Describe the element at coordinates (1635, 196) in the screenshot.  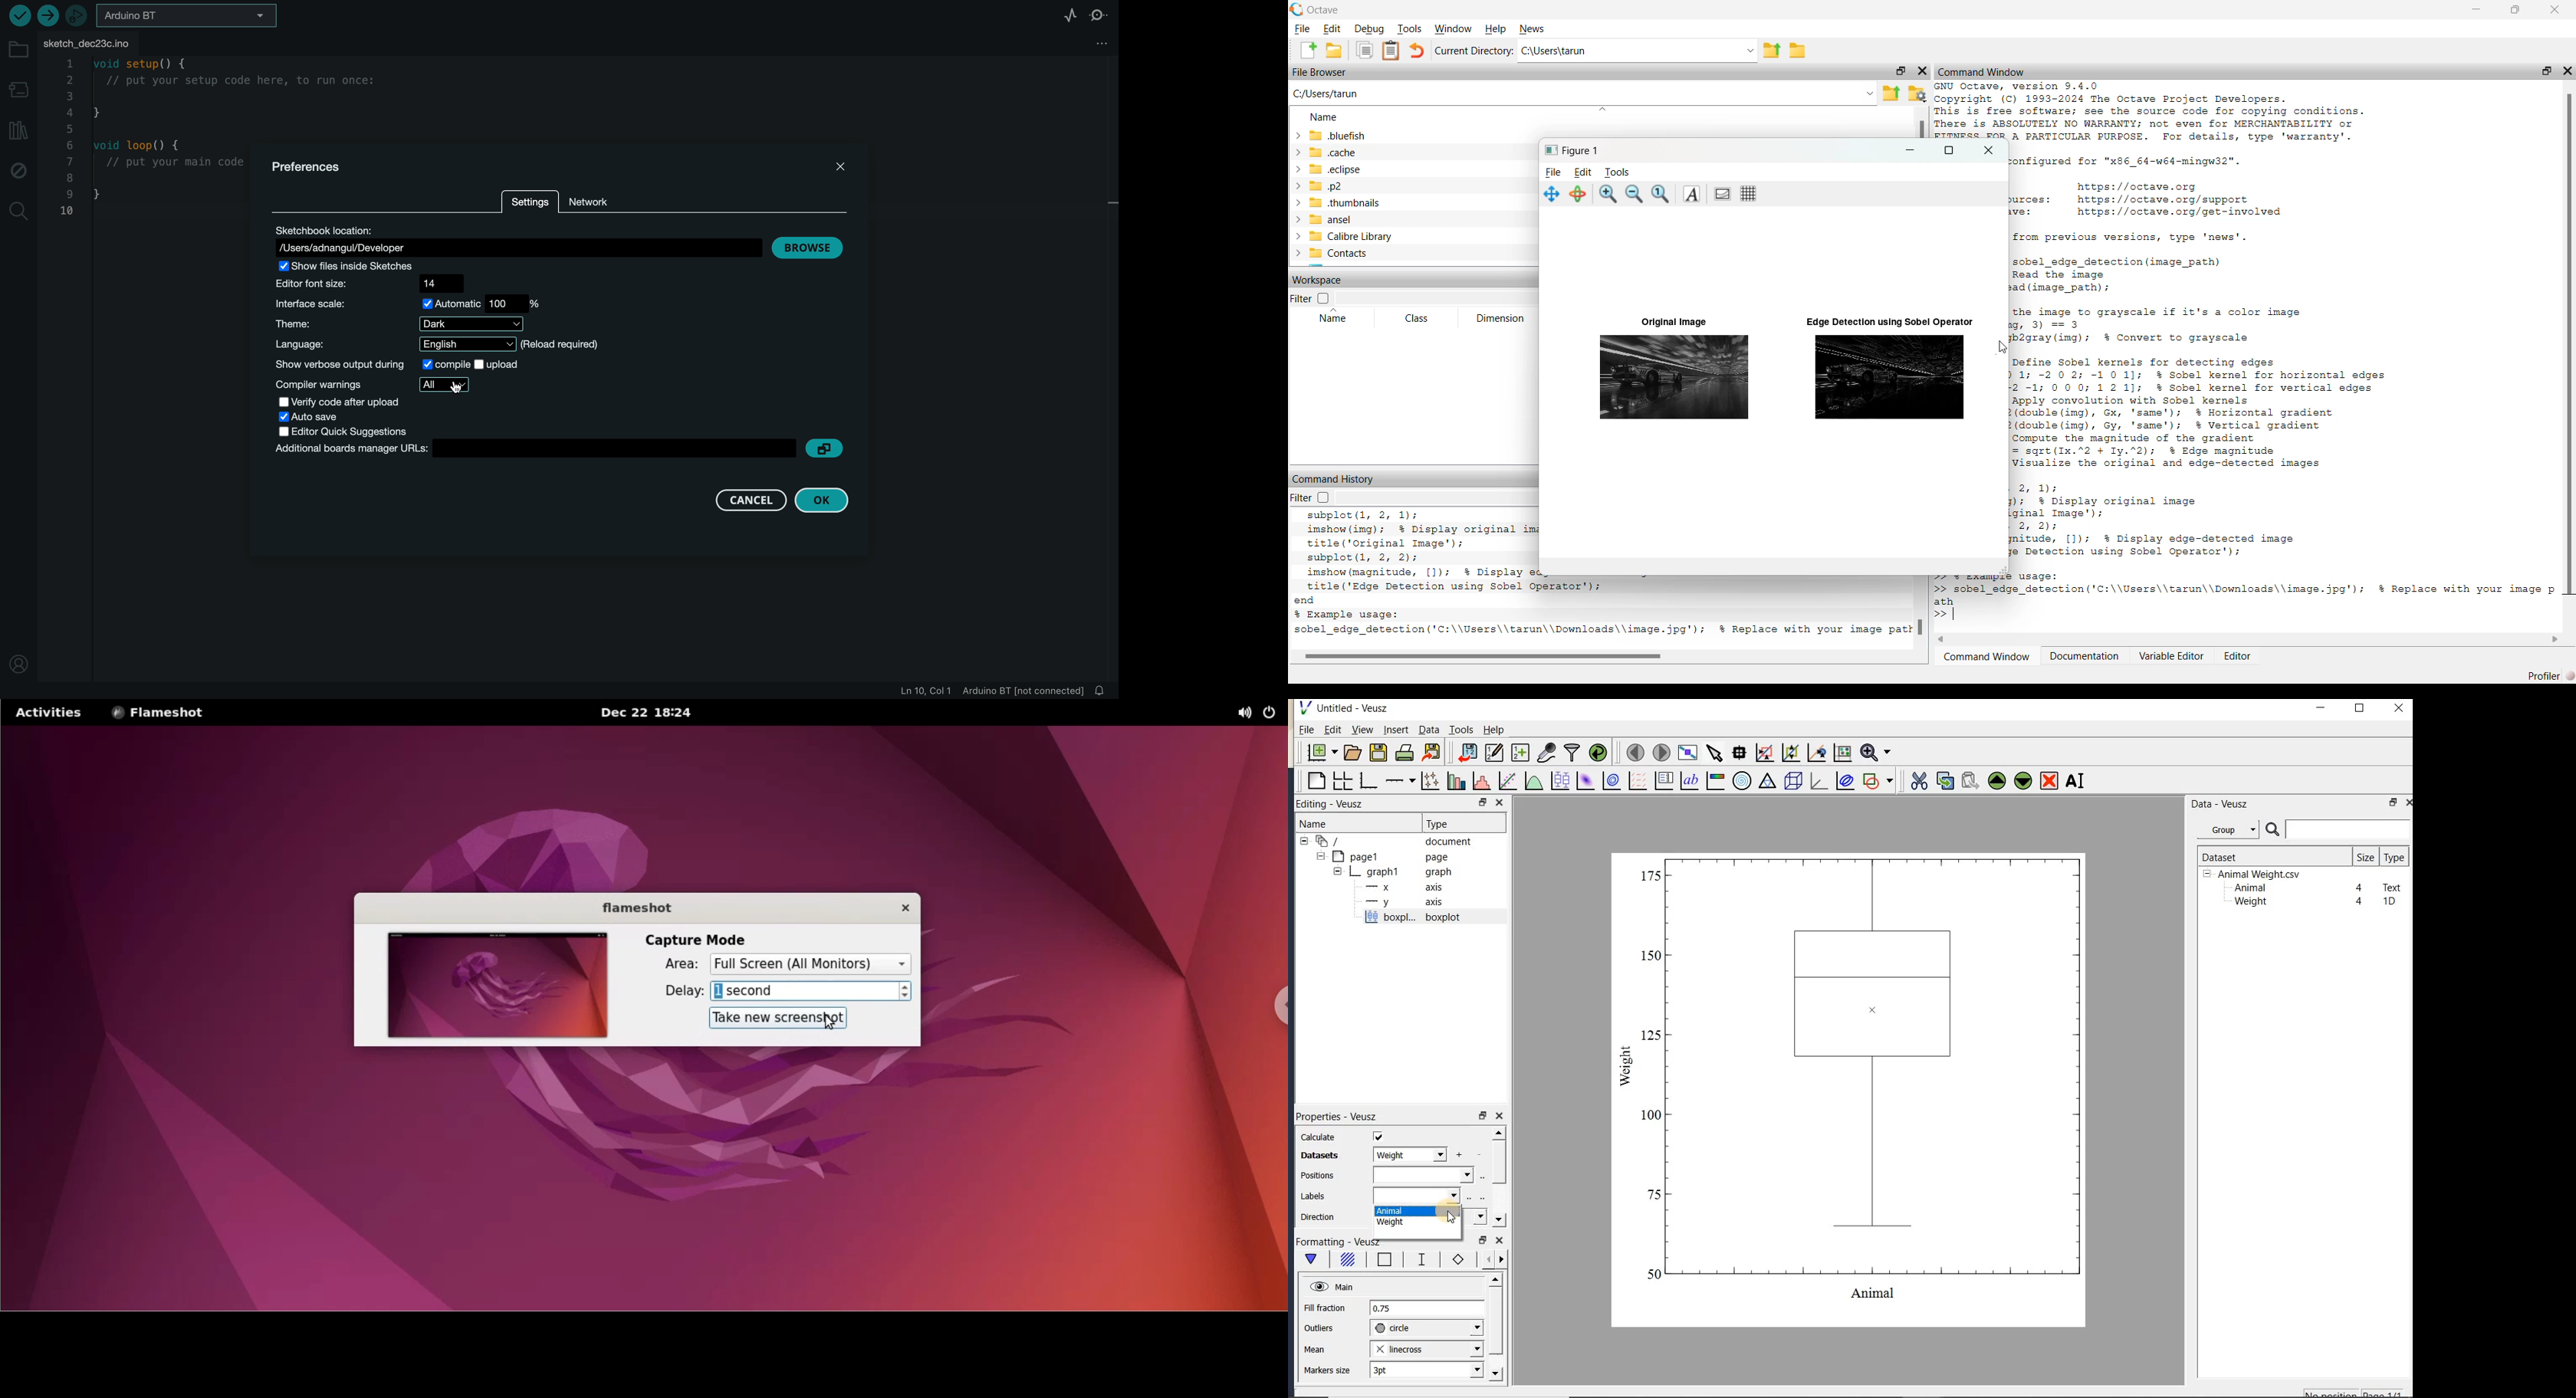
I see `Zoom out` at that location.